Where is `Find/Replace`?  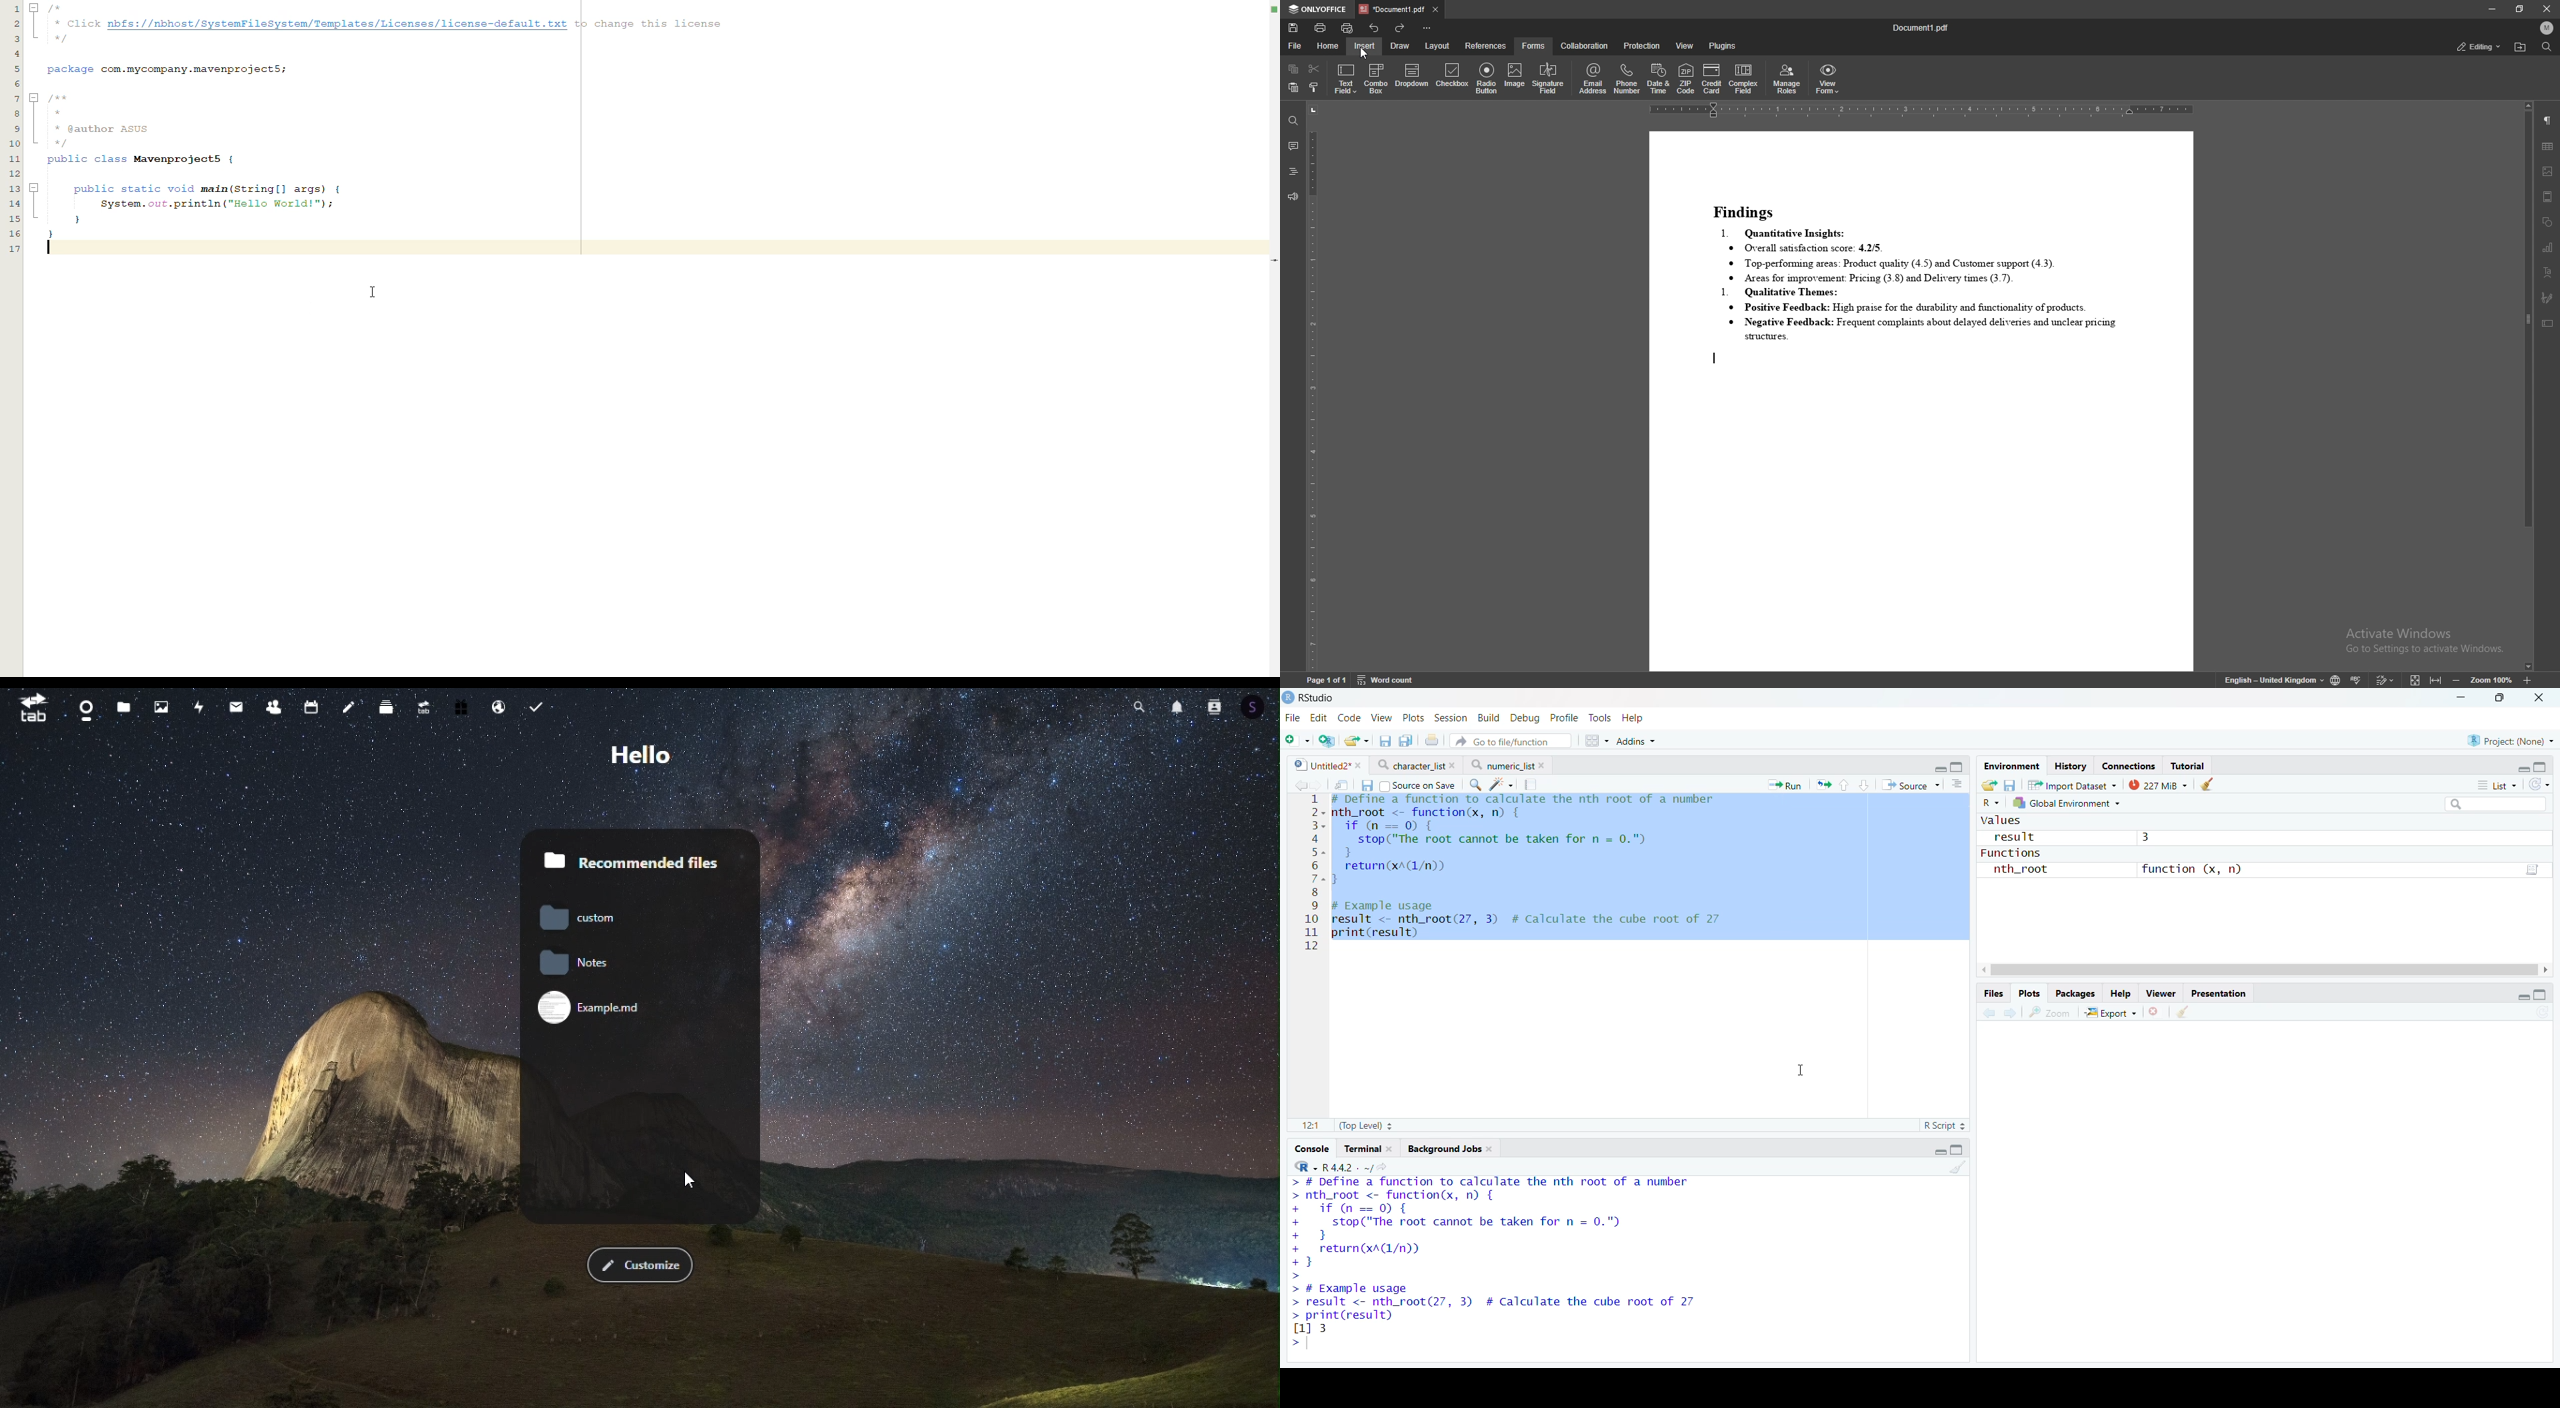
Find/Replace is located at coordinates (1475, 785).